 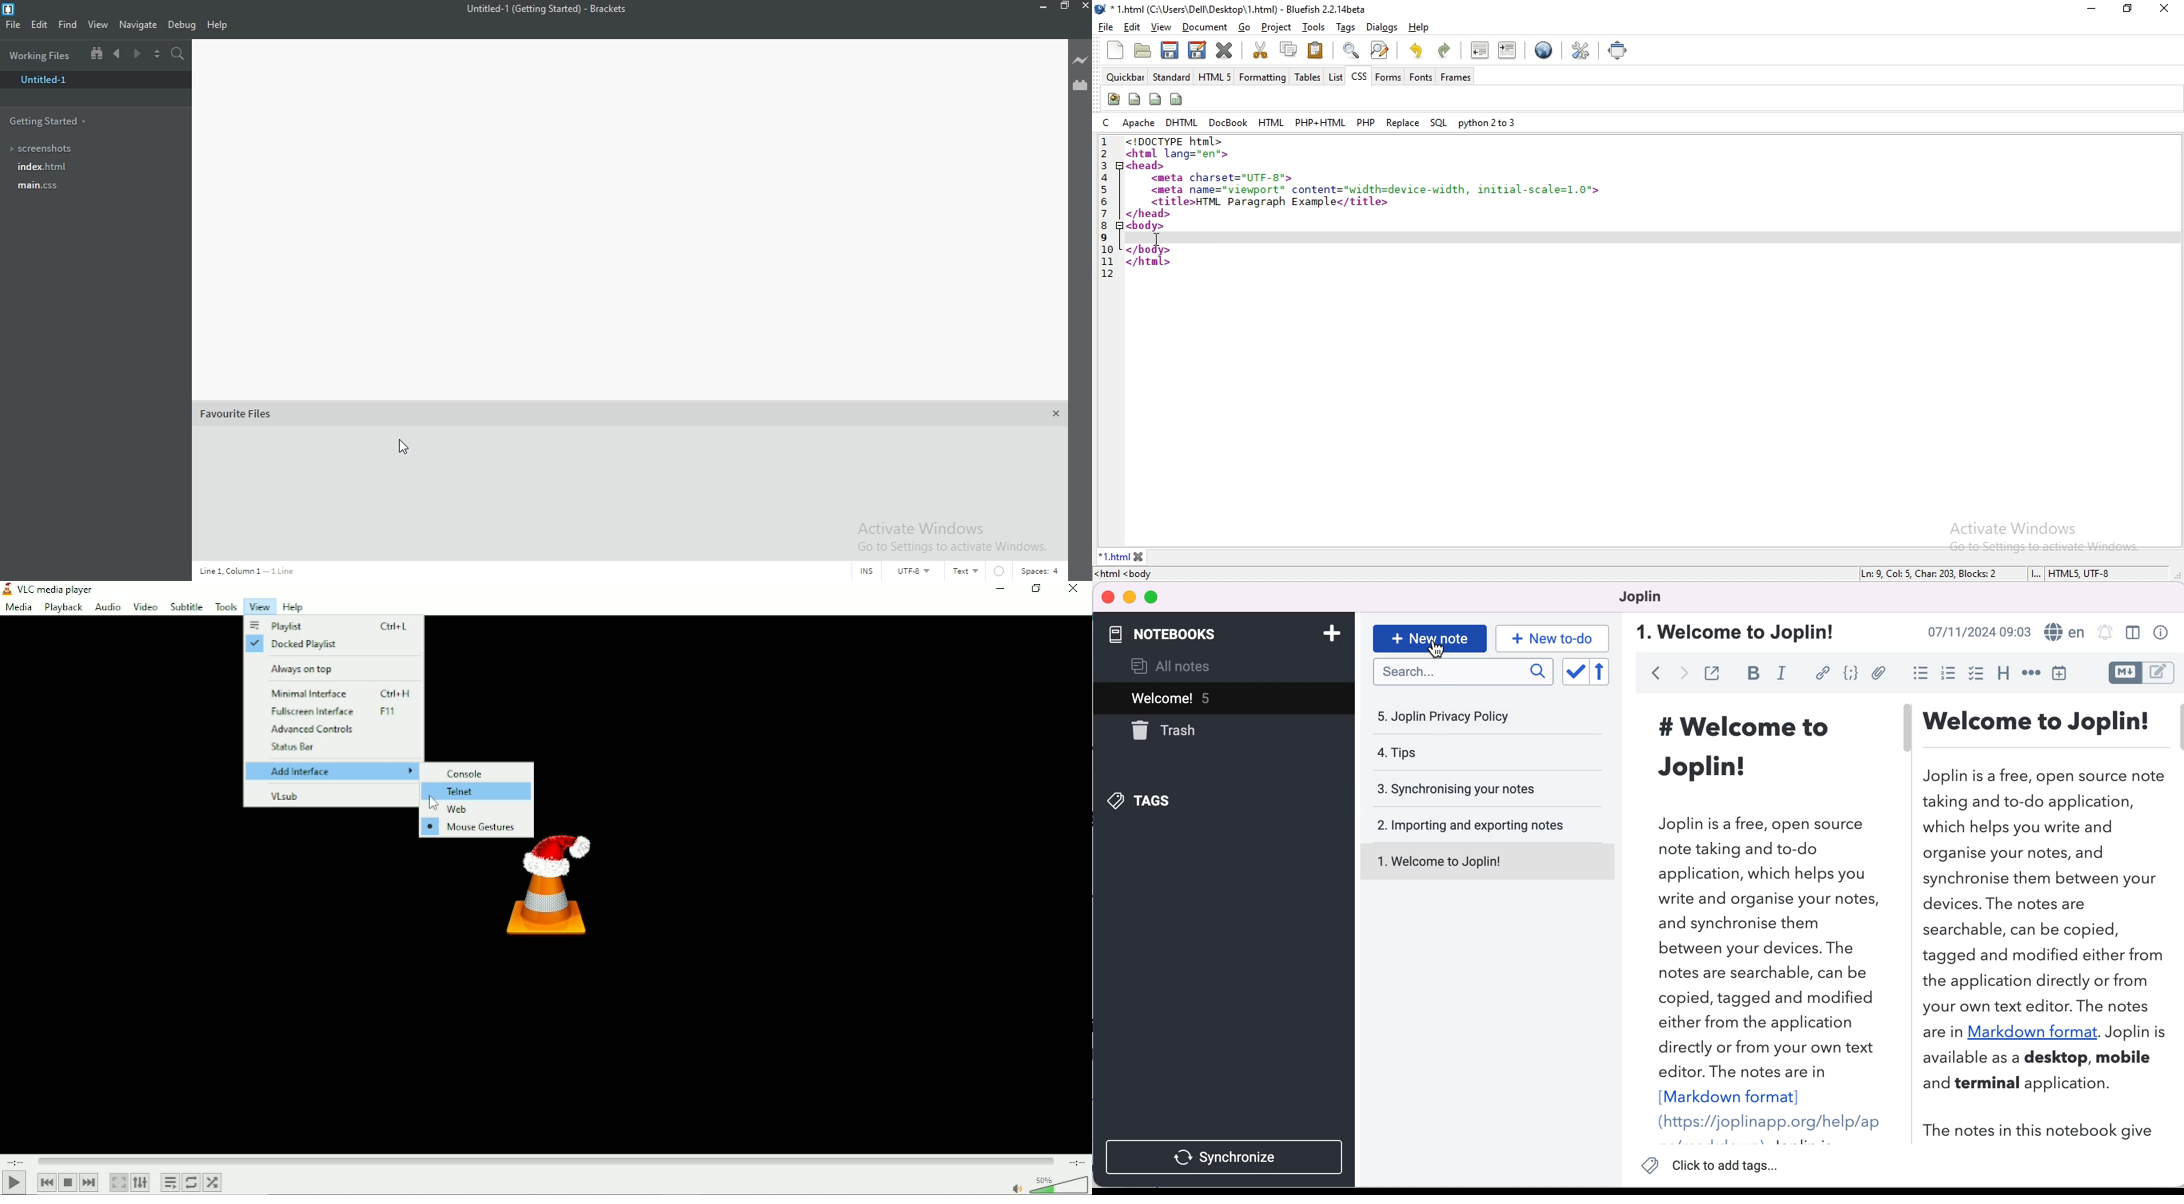 What do you see at coordinates (40, 26) in the screenshot?
I see `Edit` at bounding box center [40, 26].